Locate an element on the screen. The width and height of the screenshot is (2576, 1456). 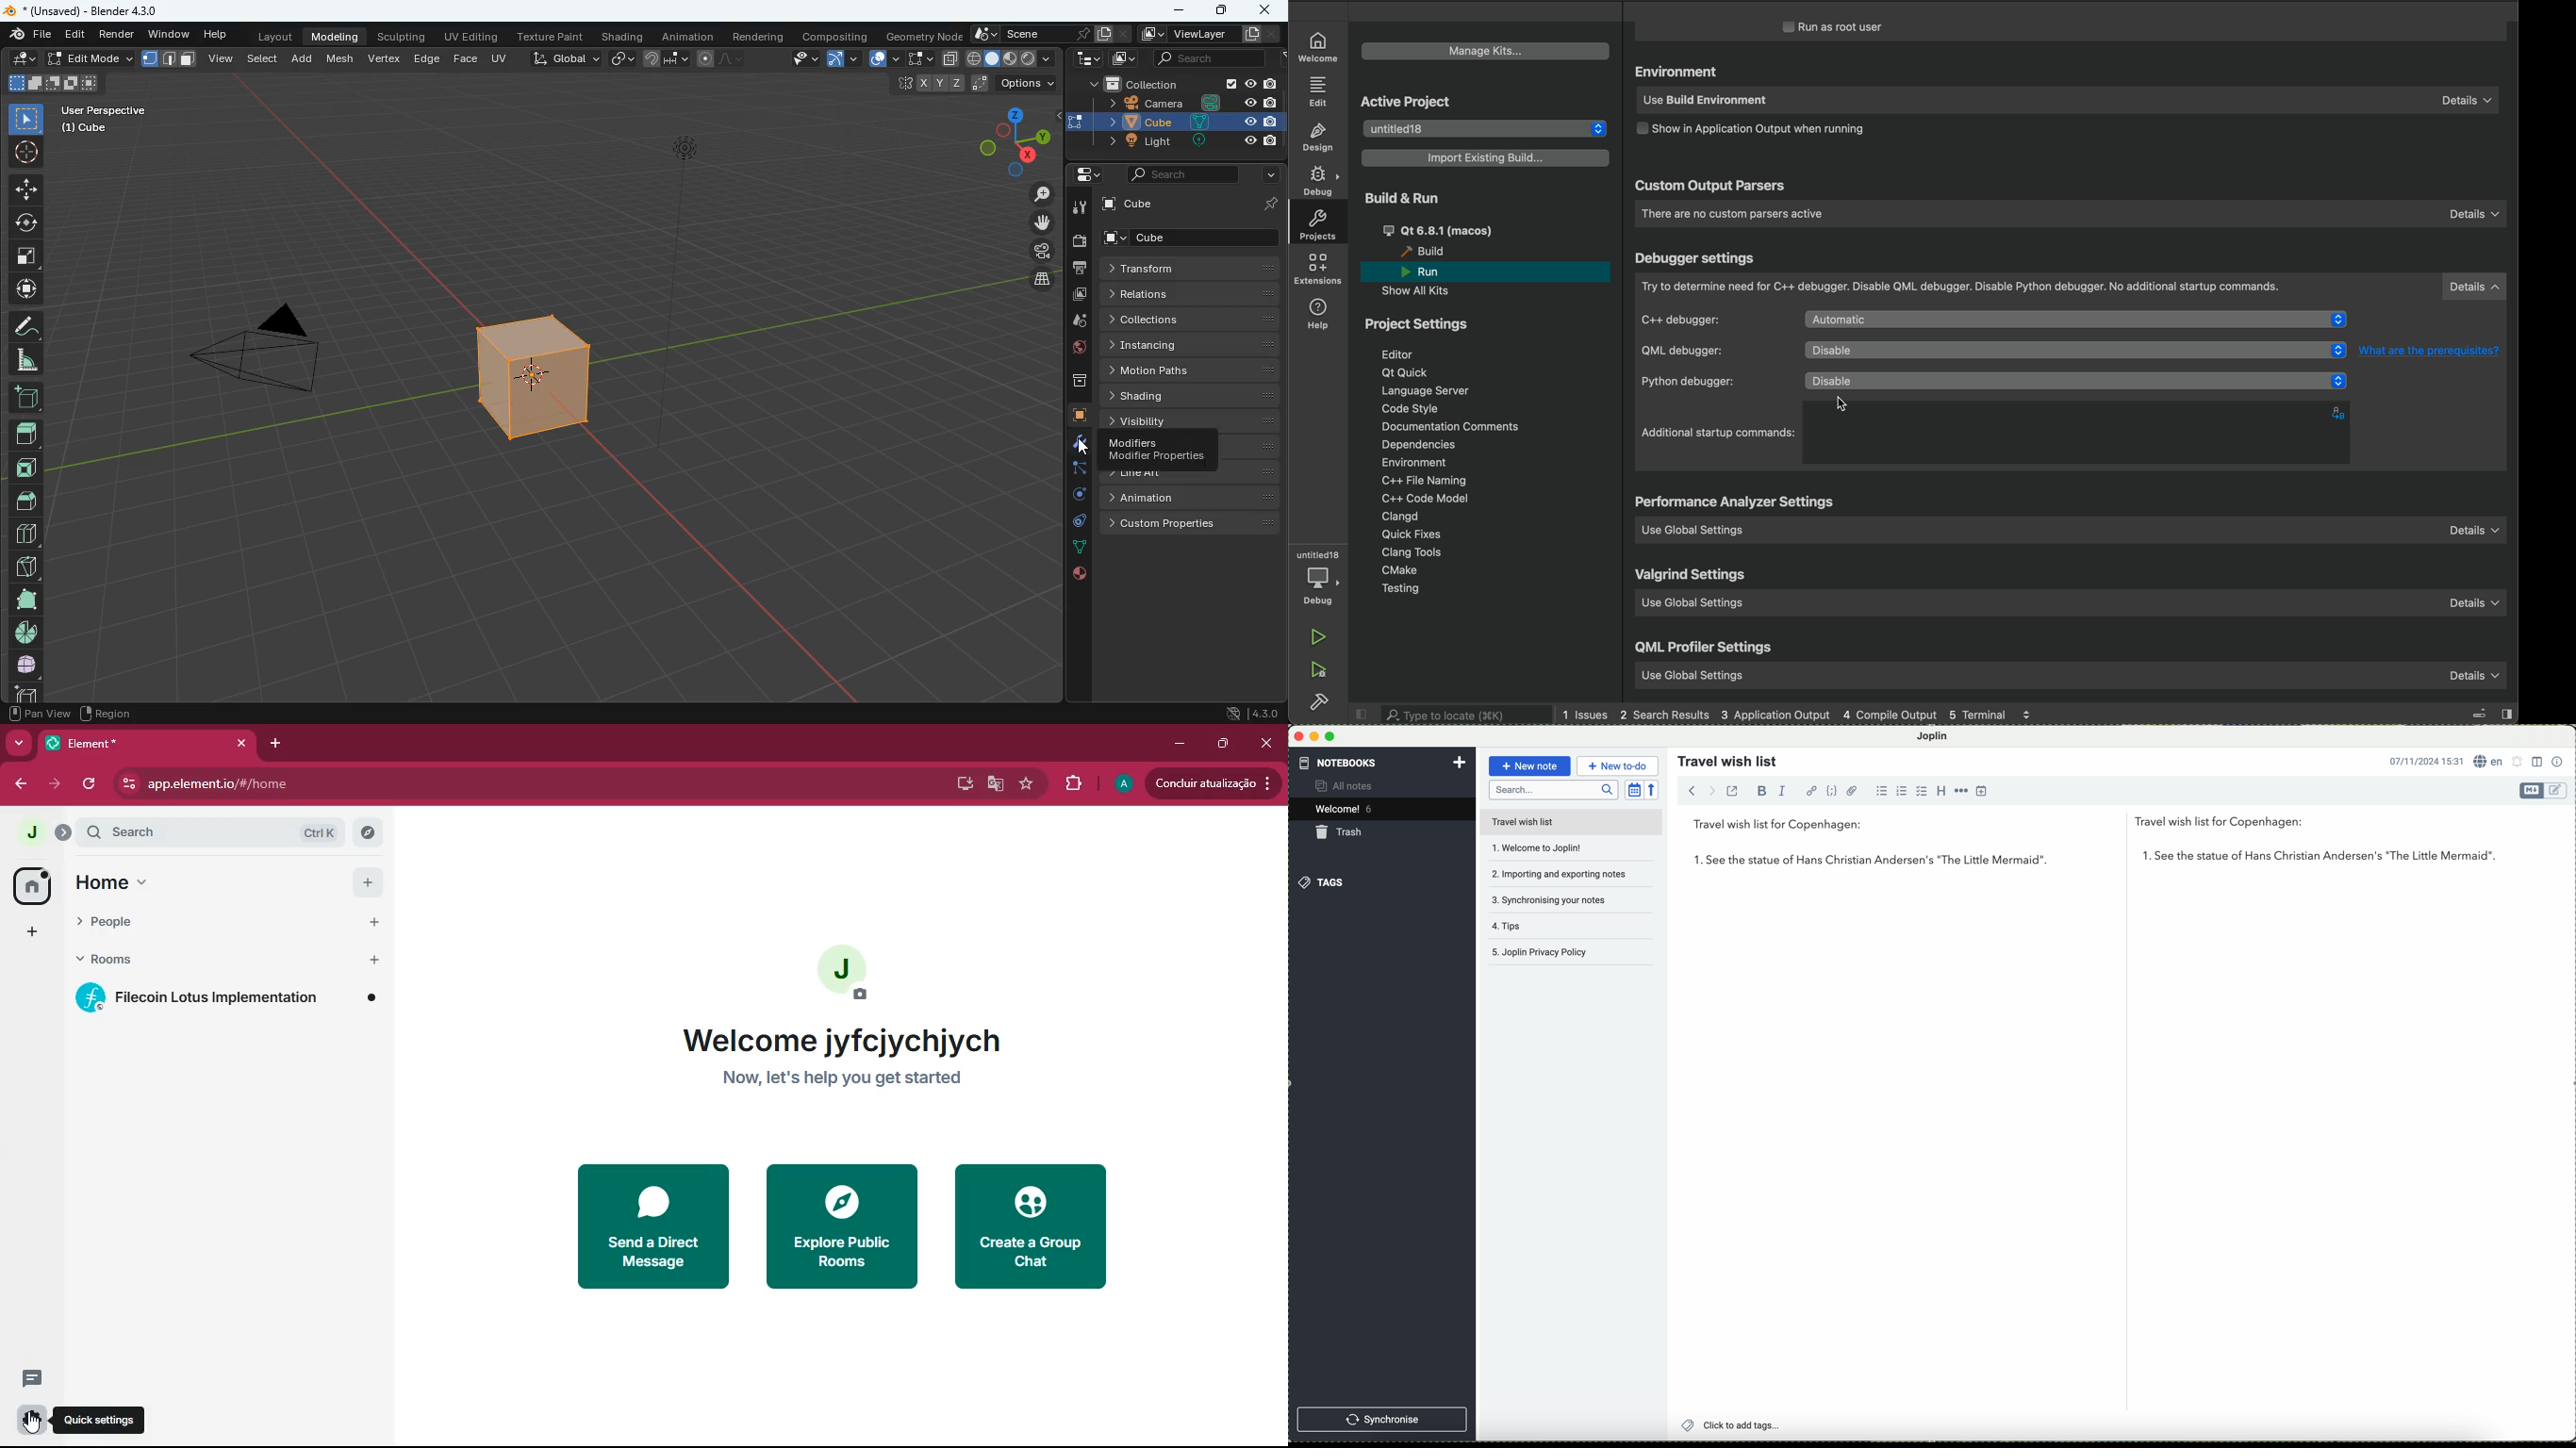
qt is located at coordinates (1460, 230).